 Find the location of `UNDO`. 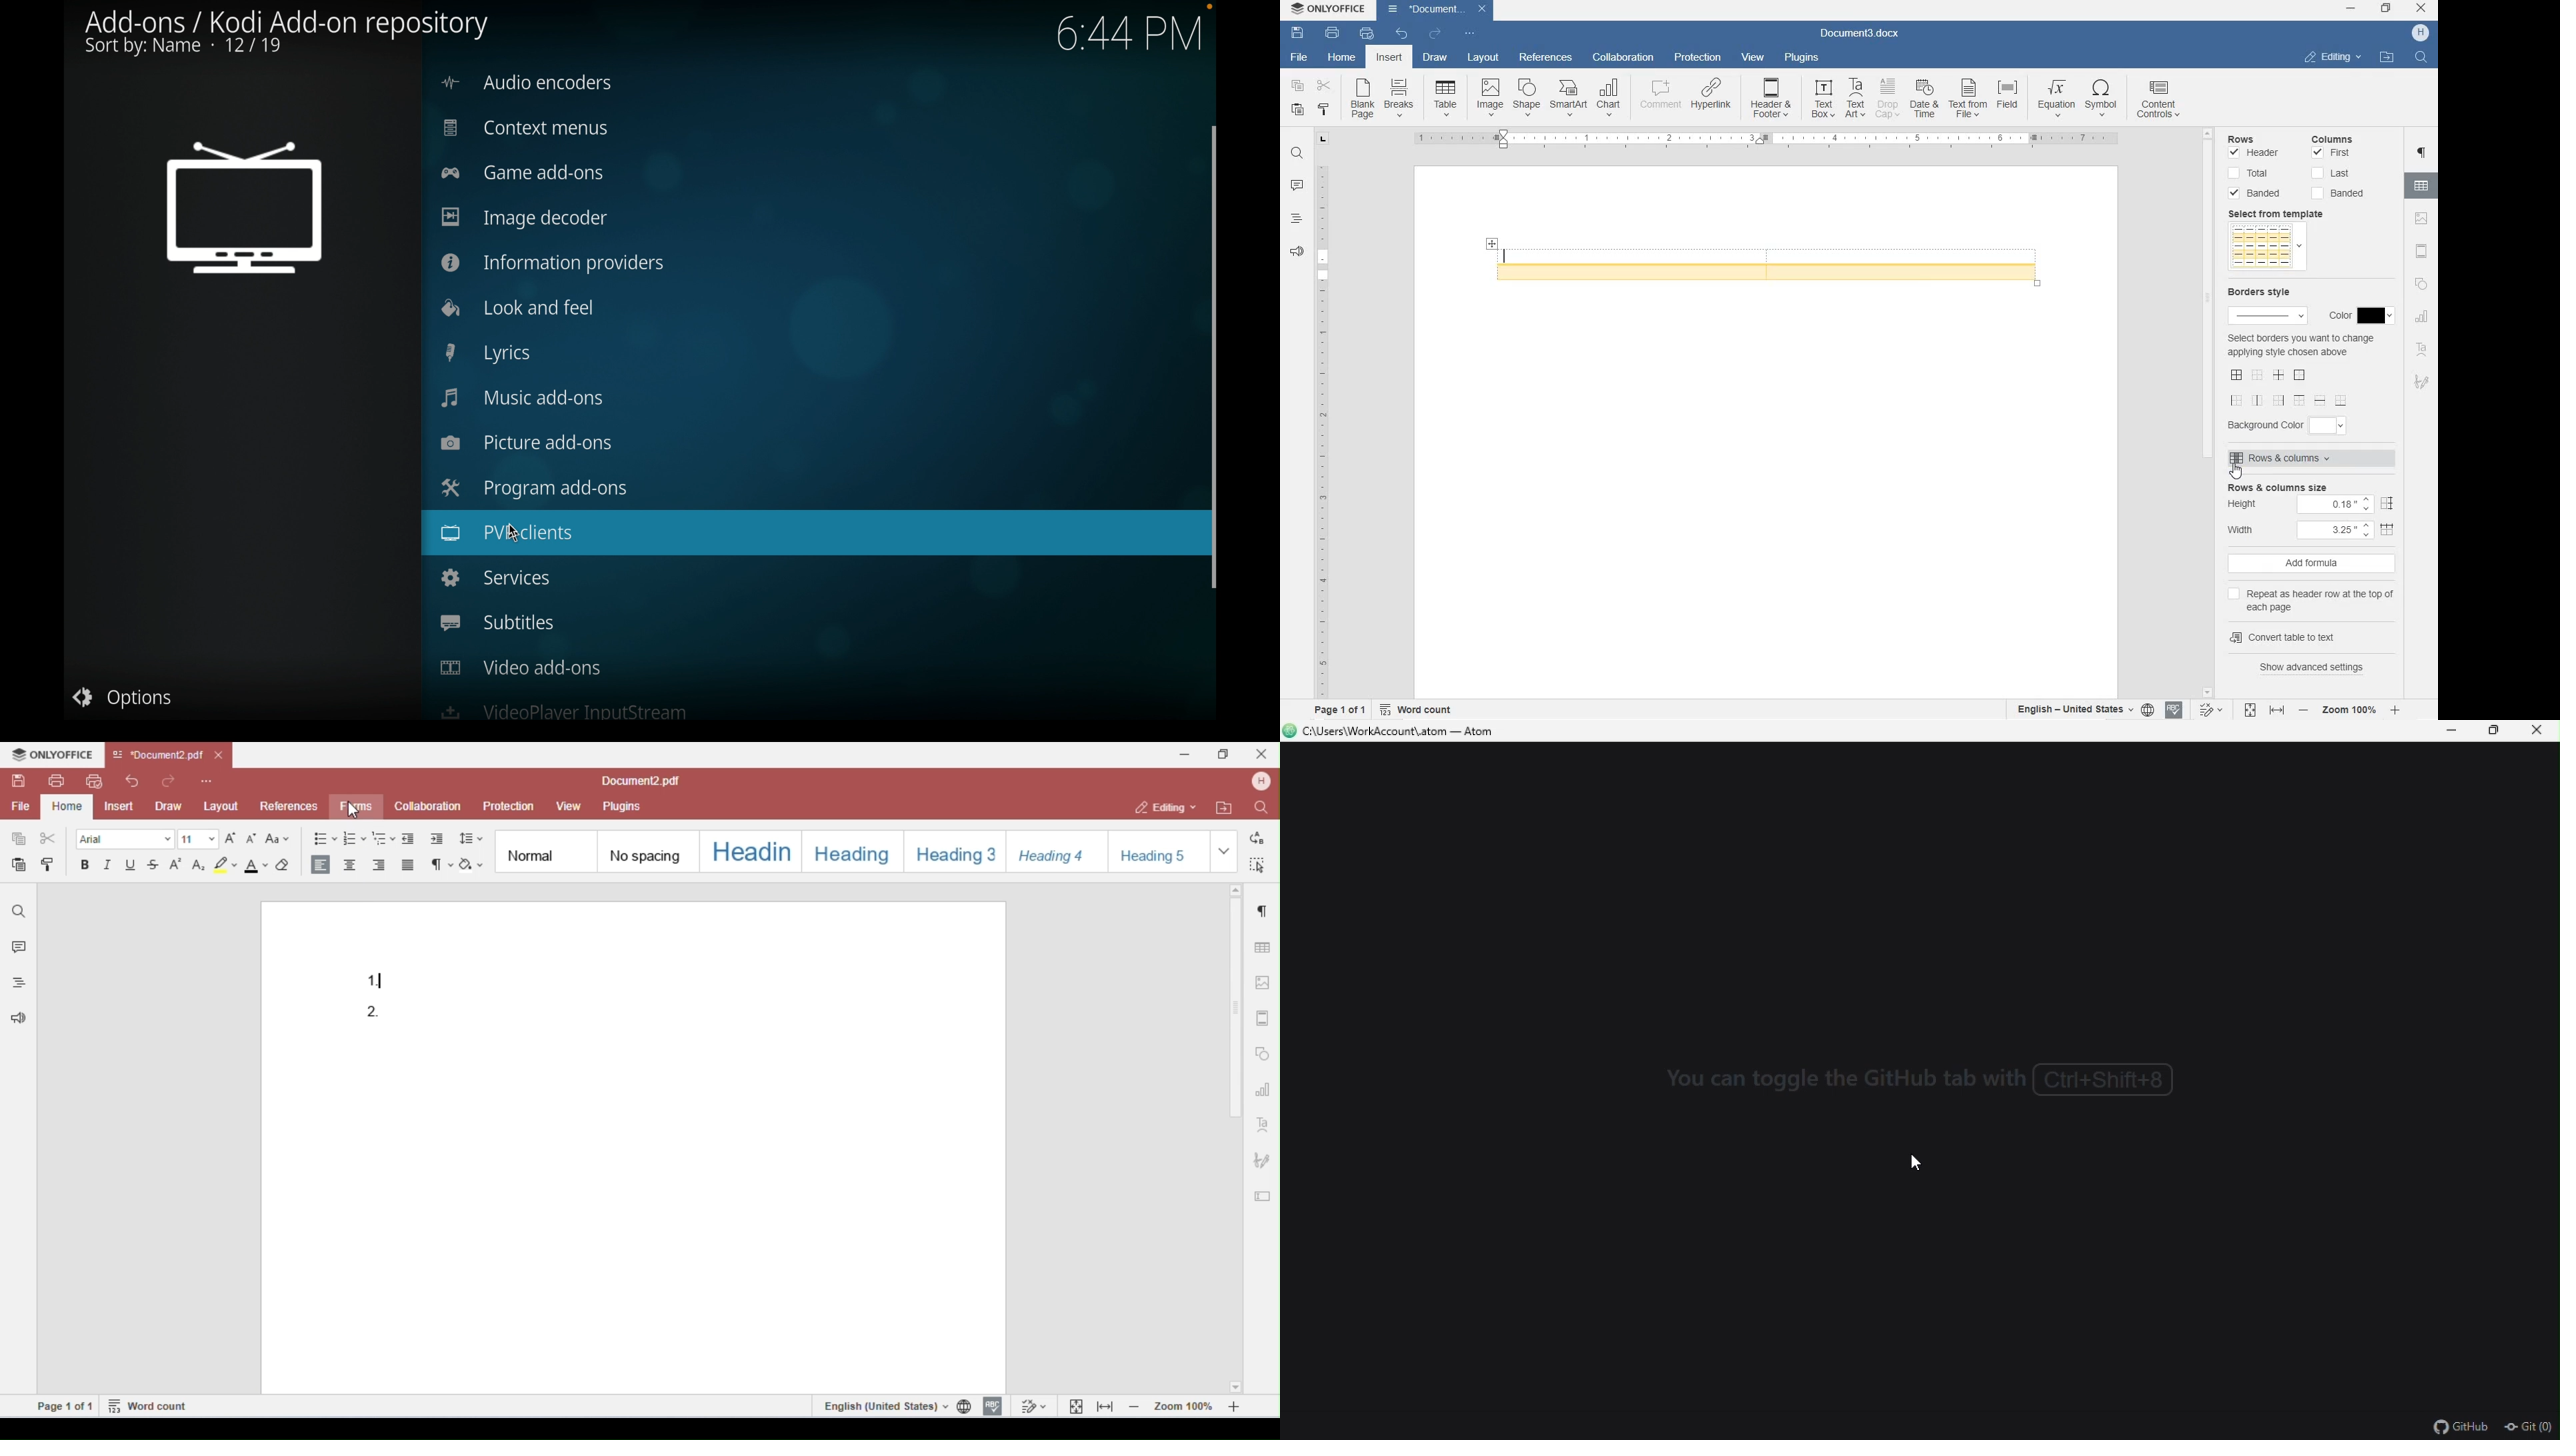

UNDO is located at coordinates (1402, 34).